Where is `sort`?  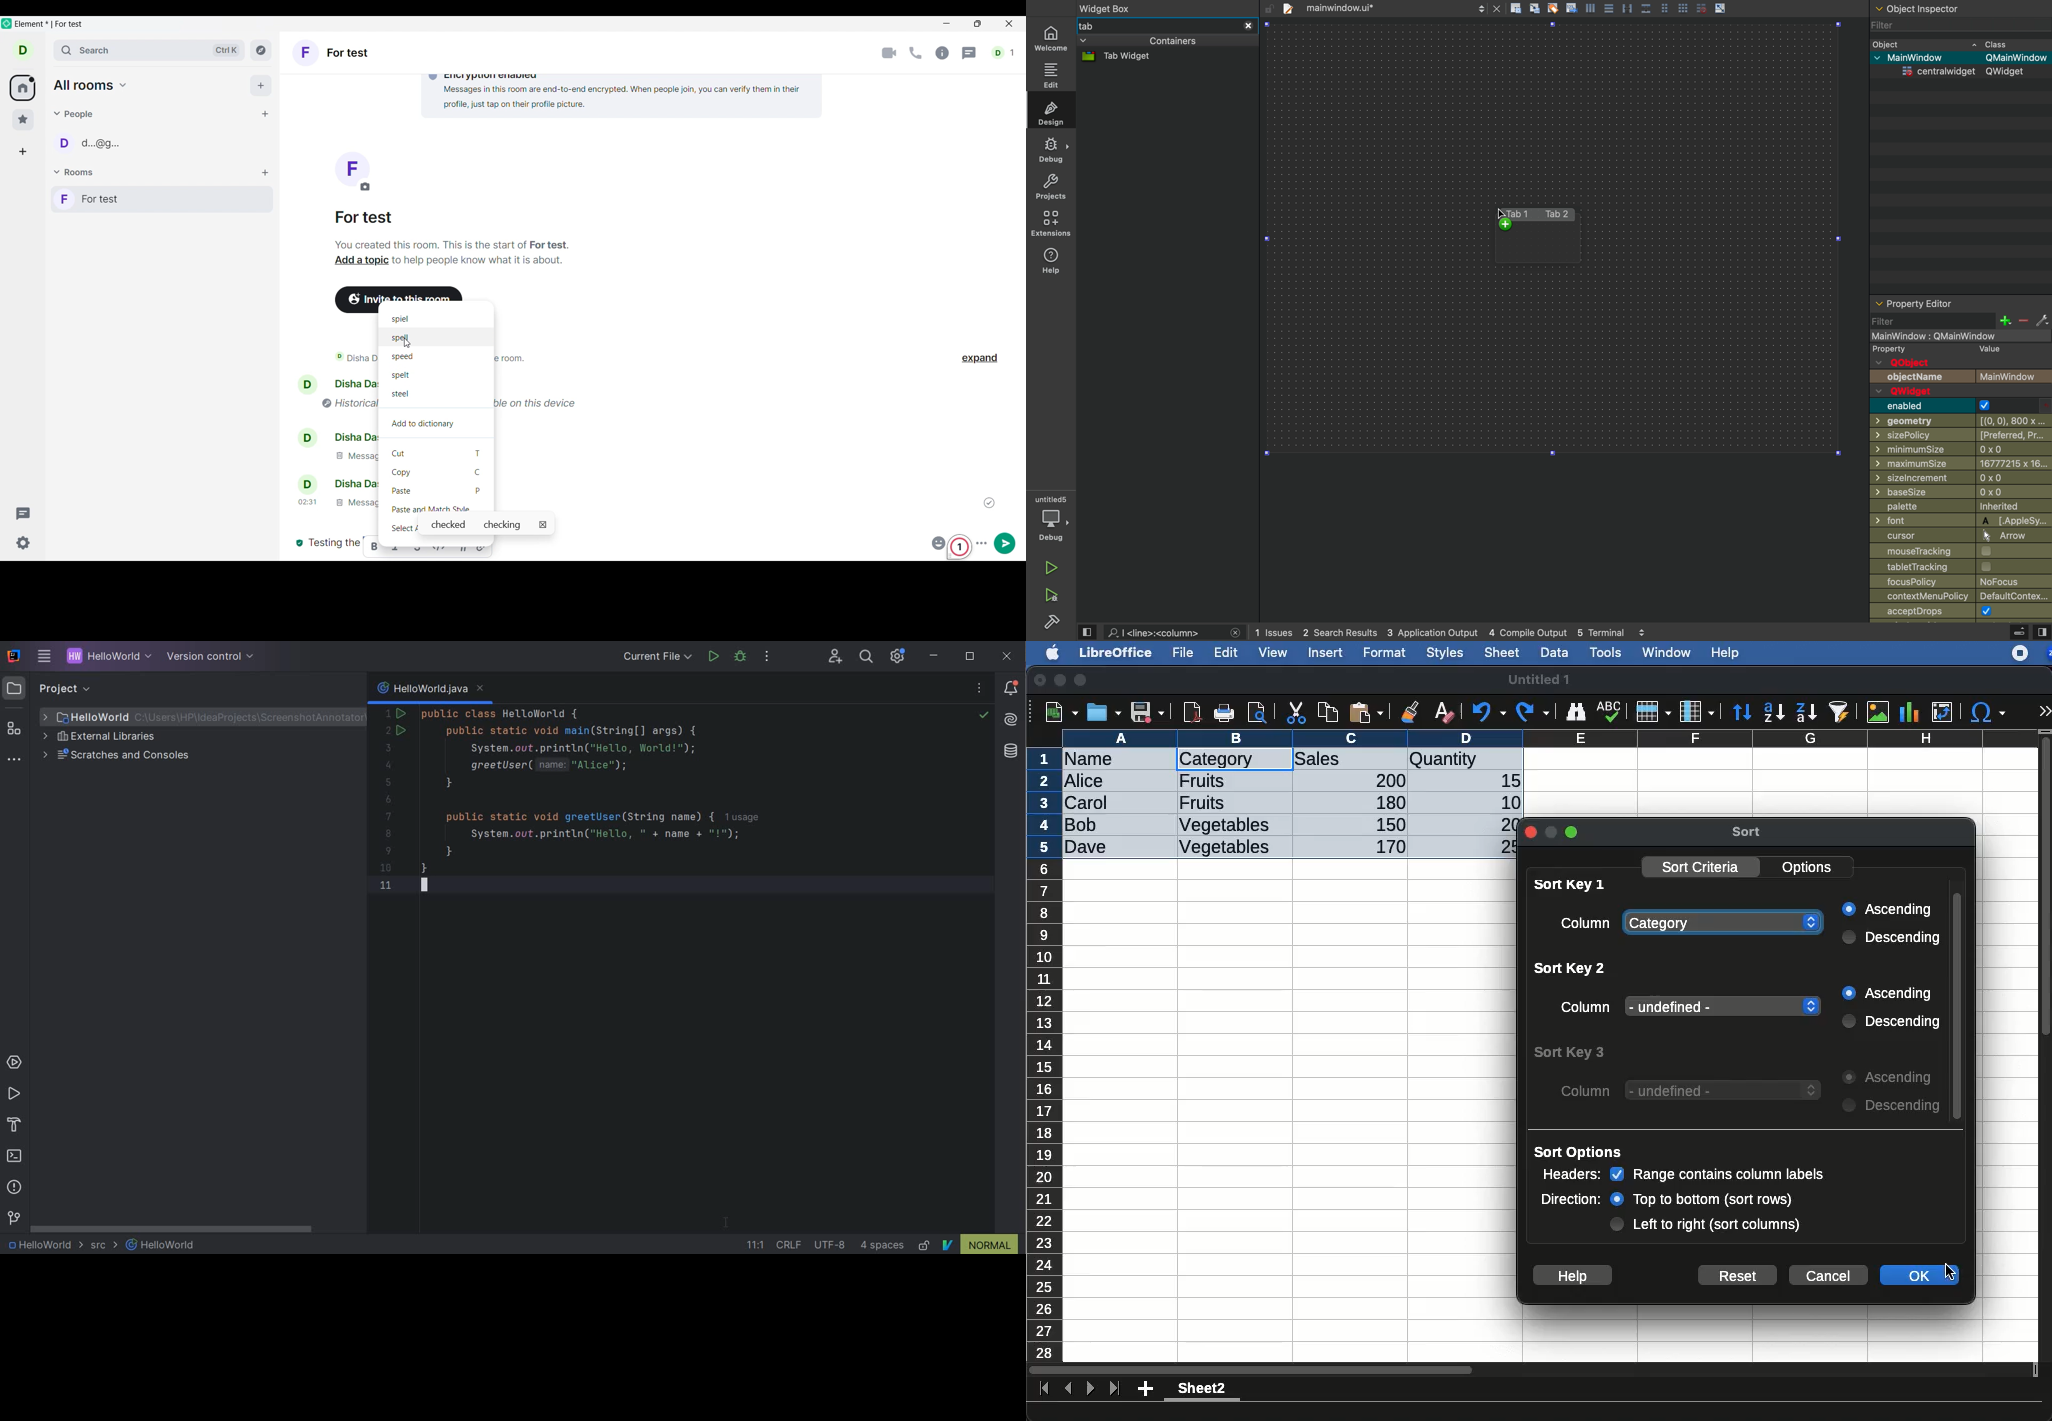
sort is located at coordinates (1749, 831).